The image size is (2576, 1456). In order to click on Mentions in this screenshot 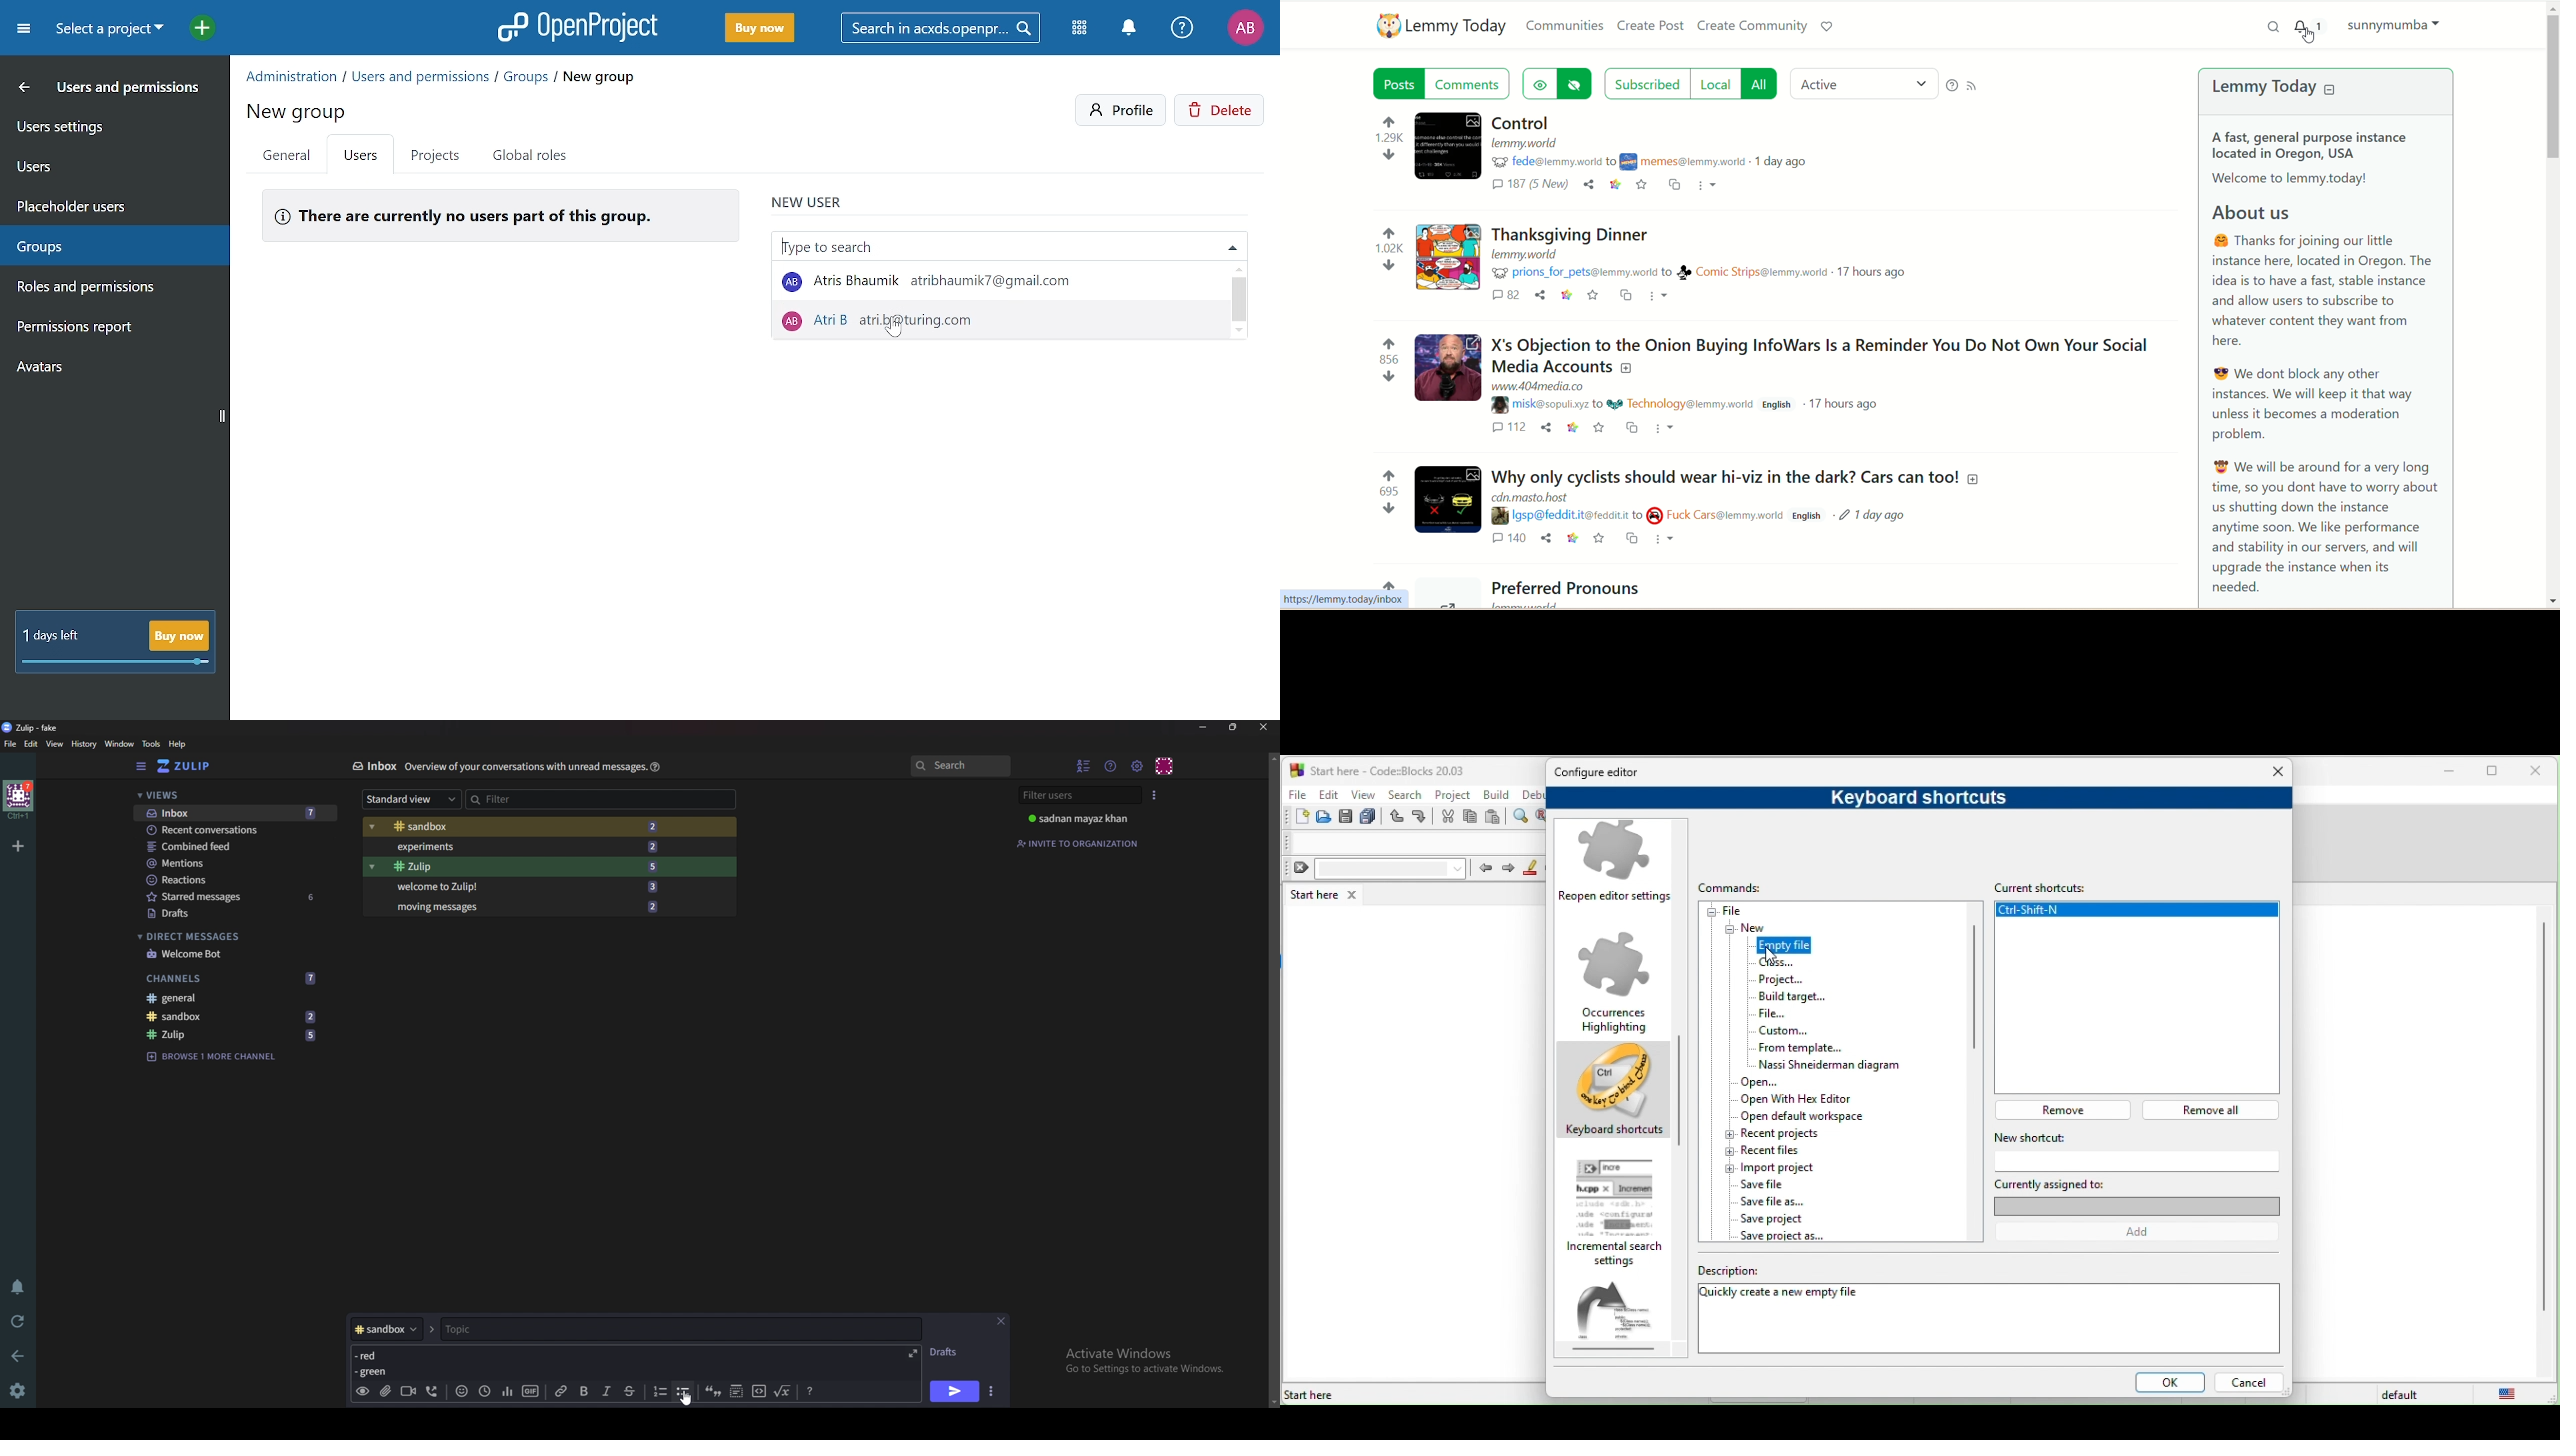, I will do `click(234, 863)`.